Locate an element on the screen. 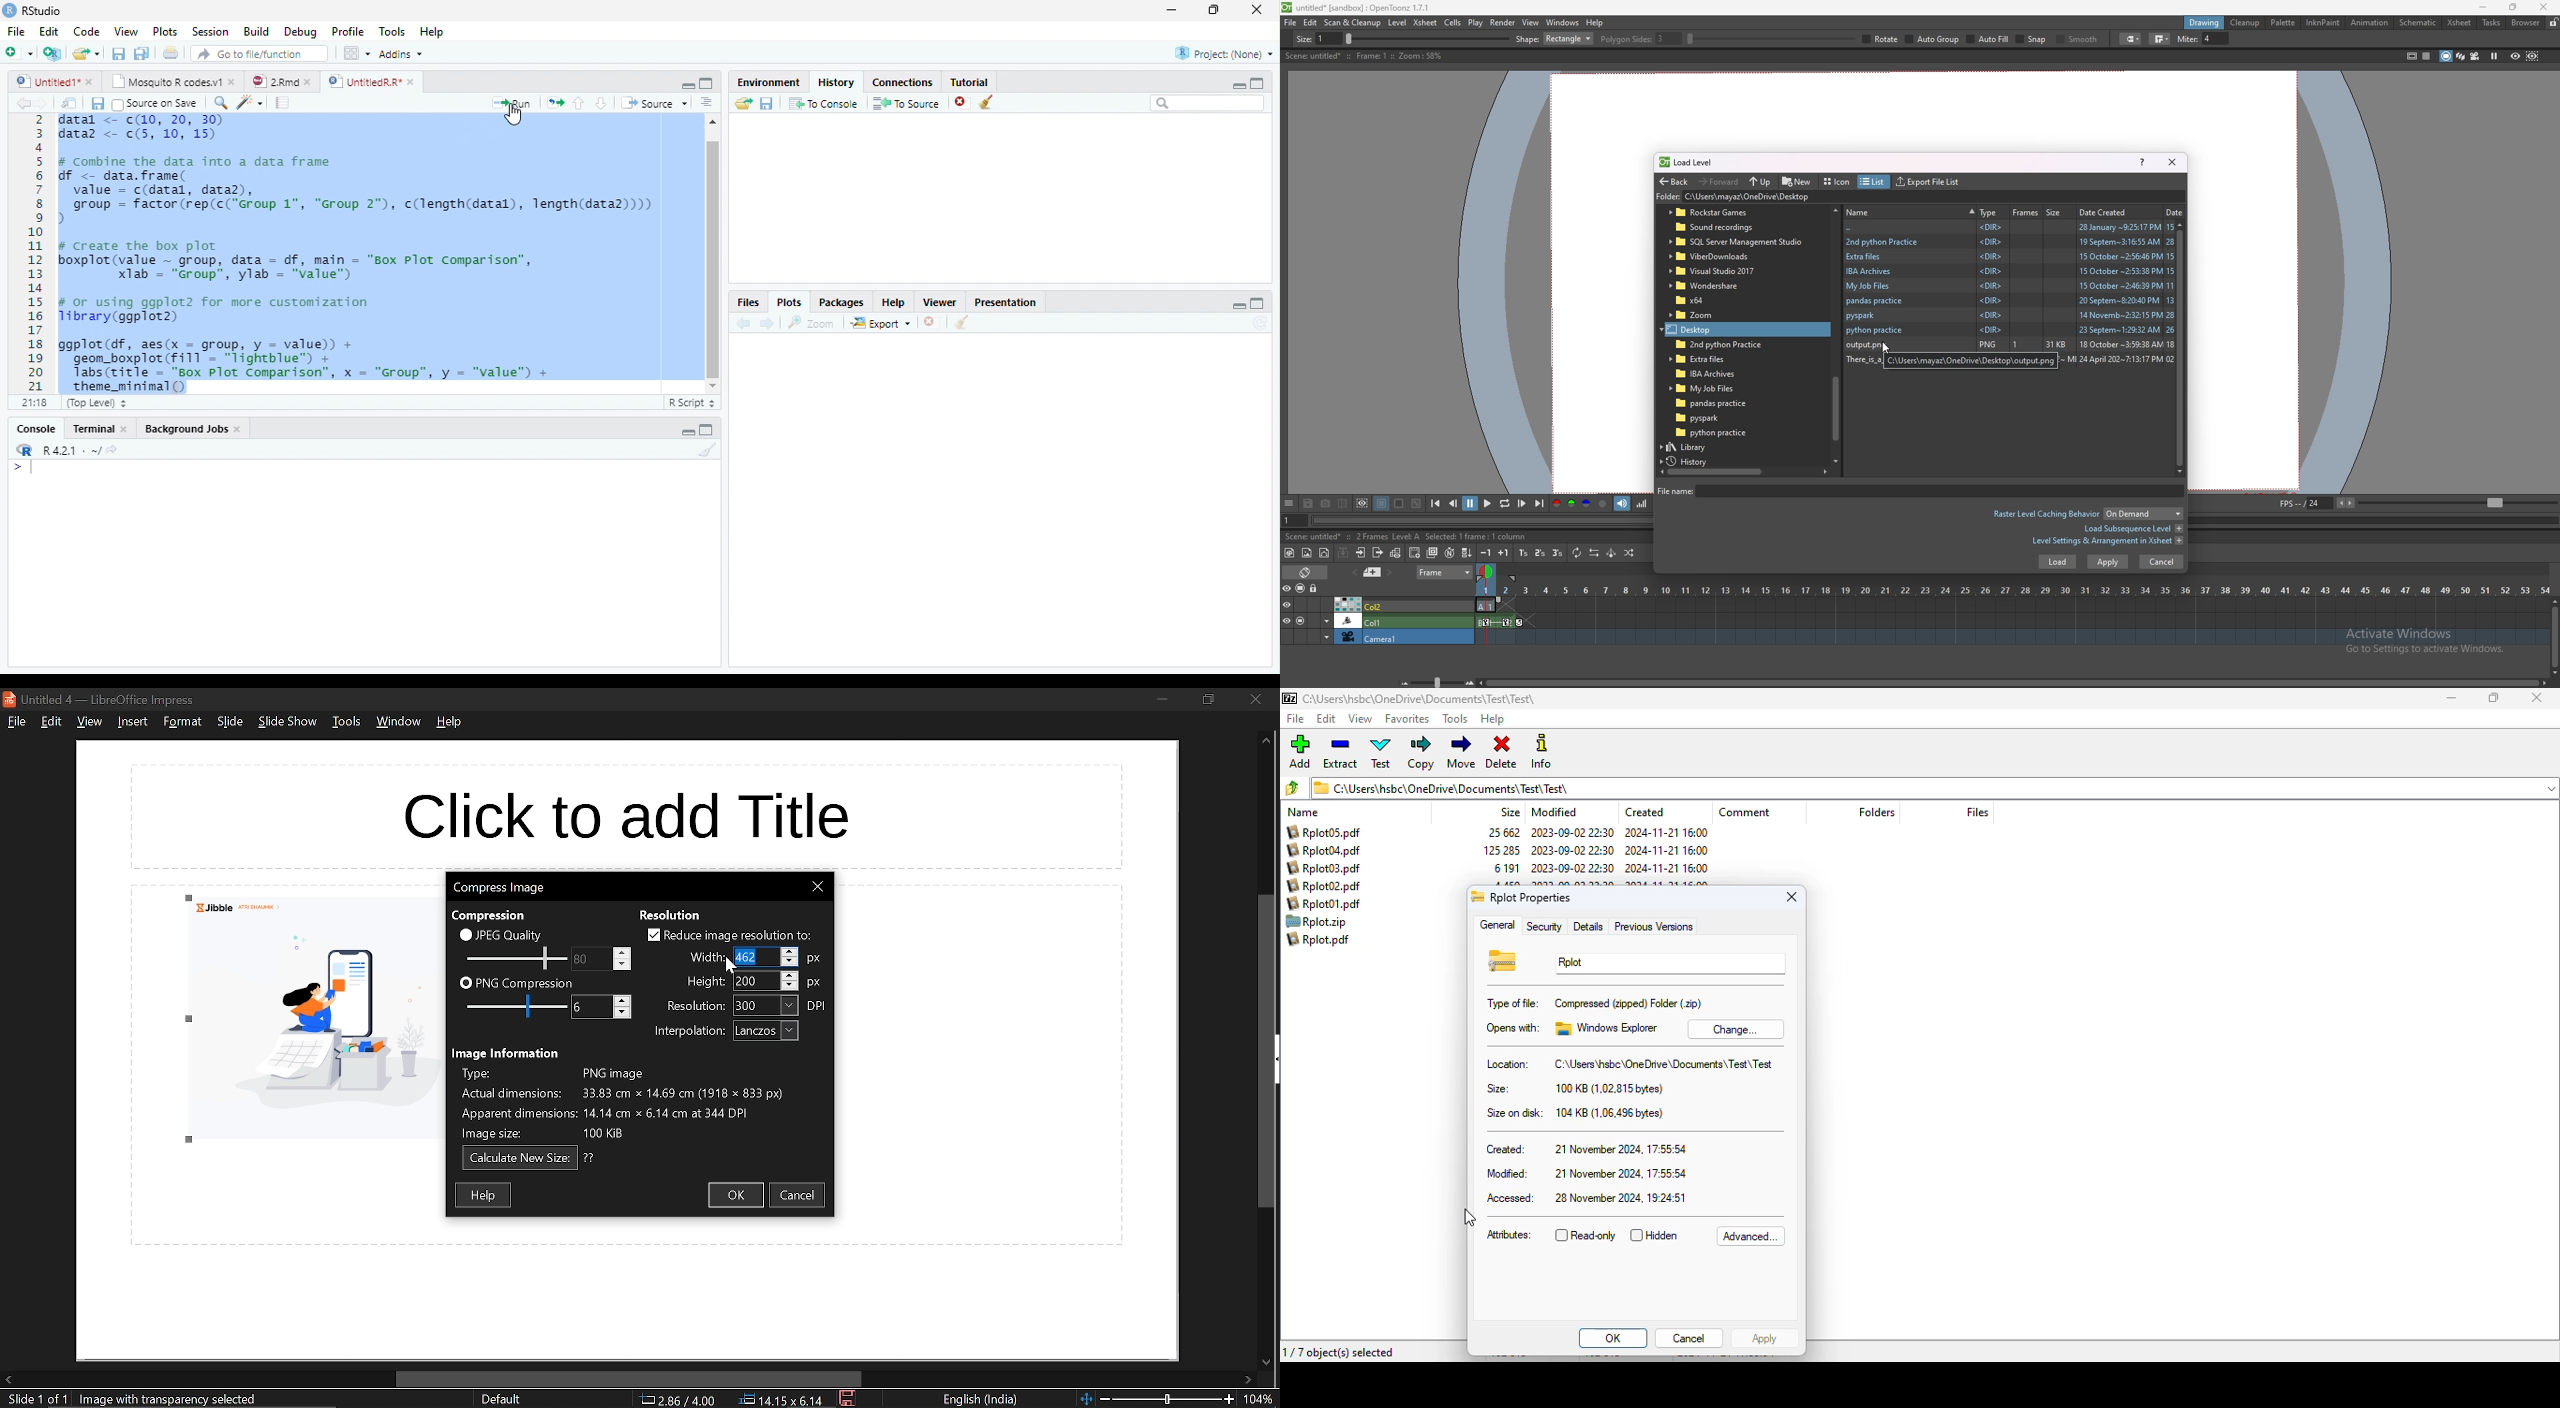 This screenshot has height=1428, width=2576. cancel is located at coordinates (800, 1195).